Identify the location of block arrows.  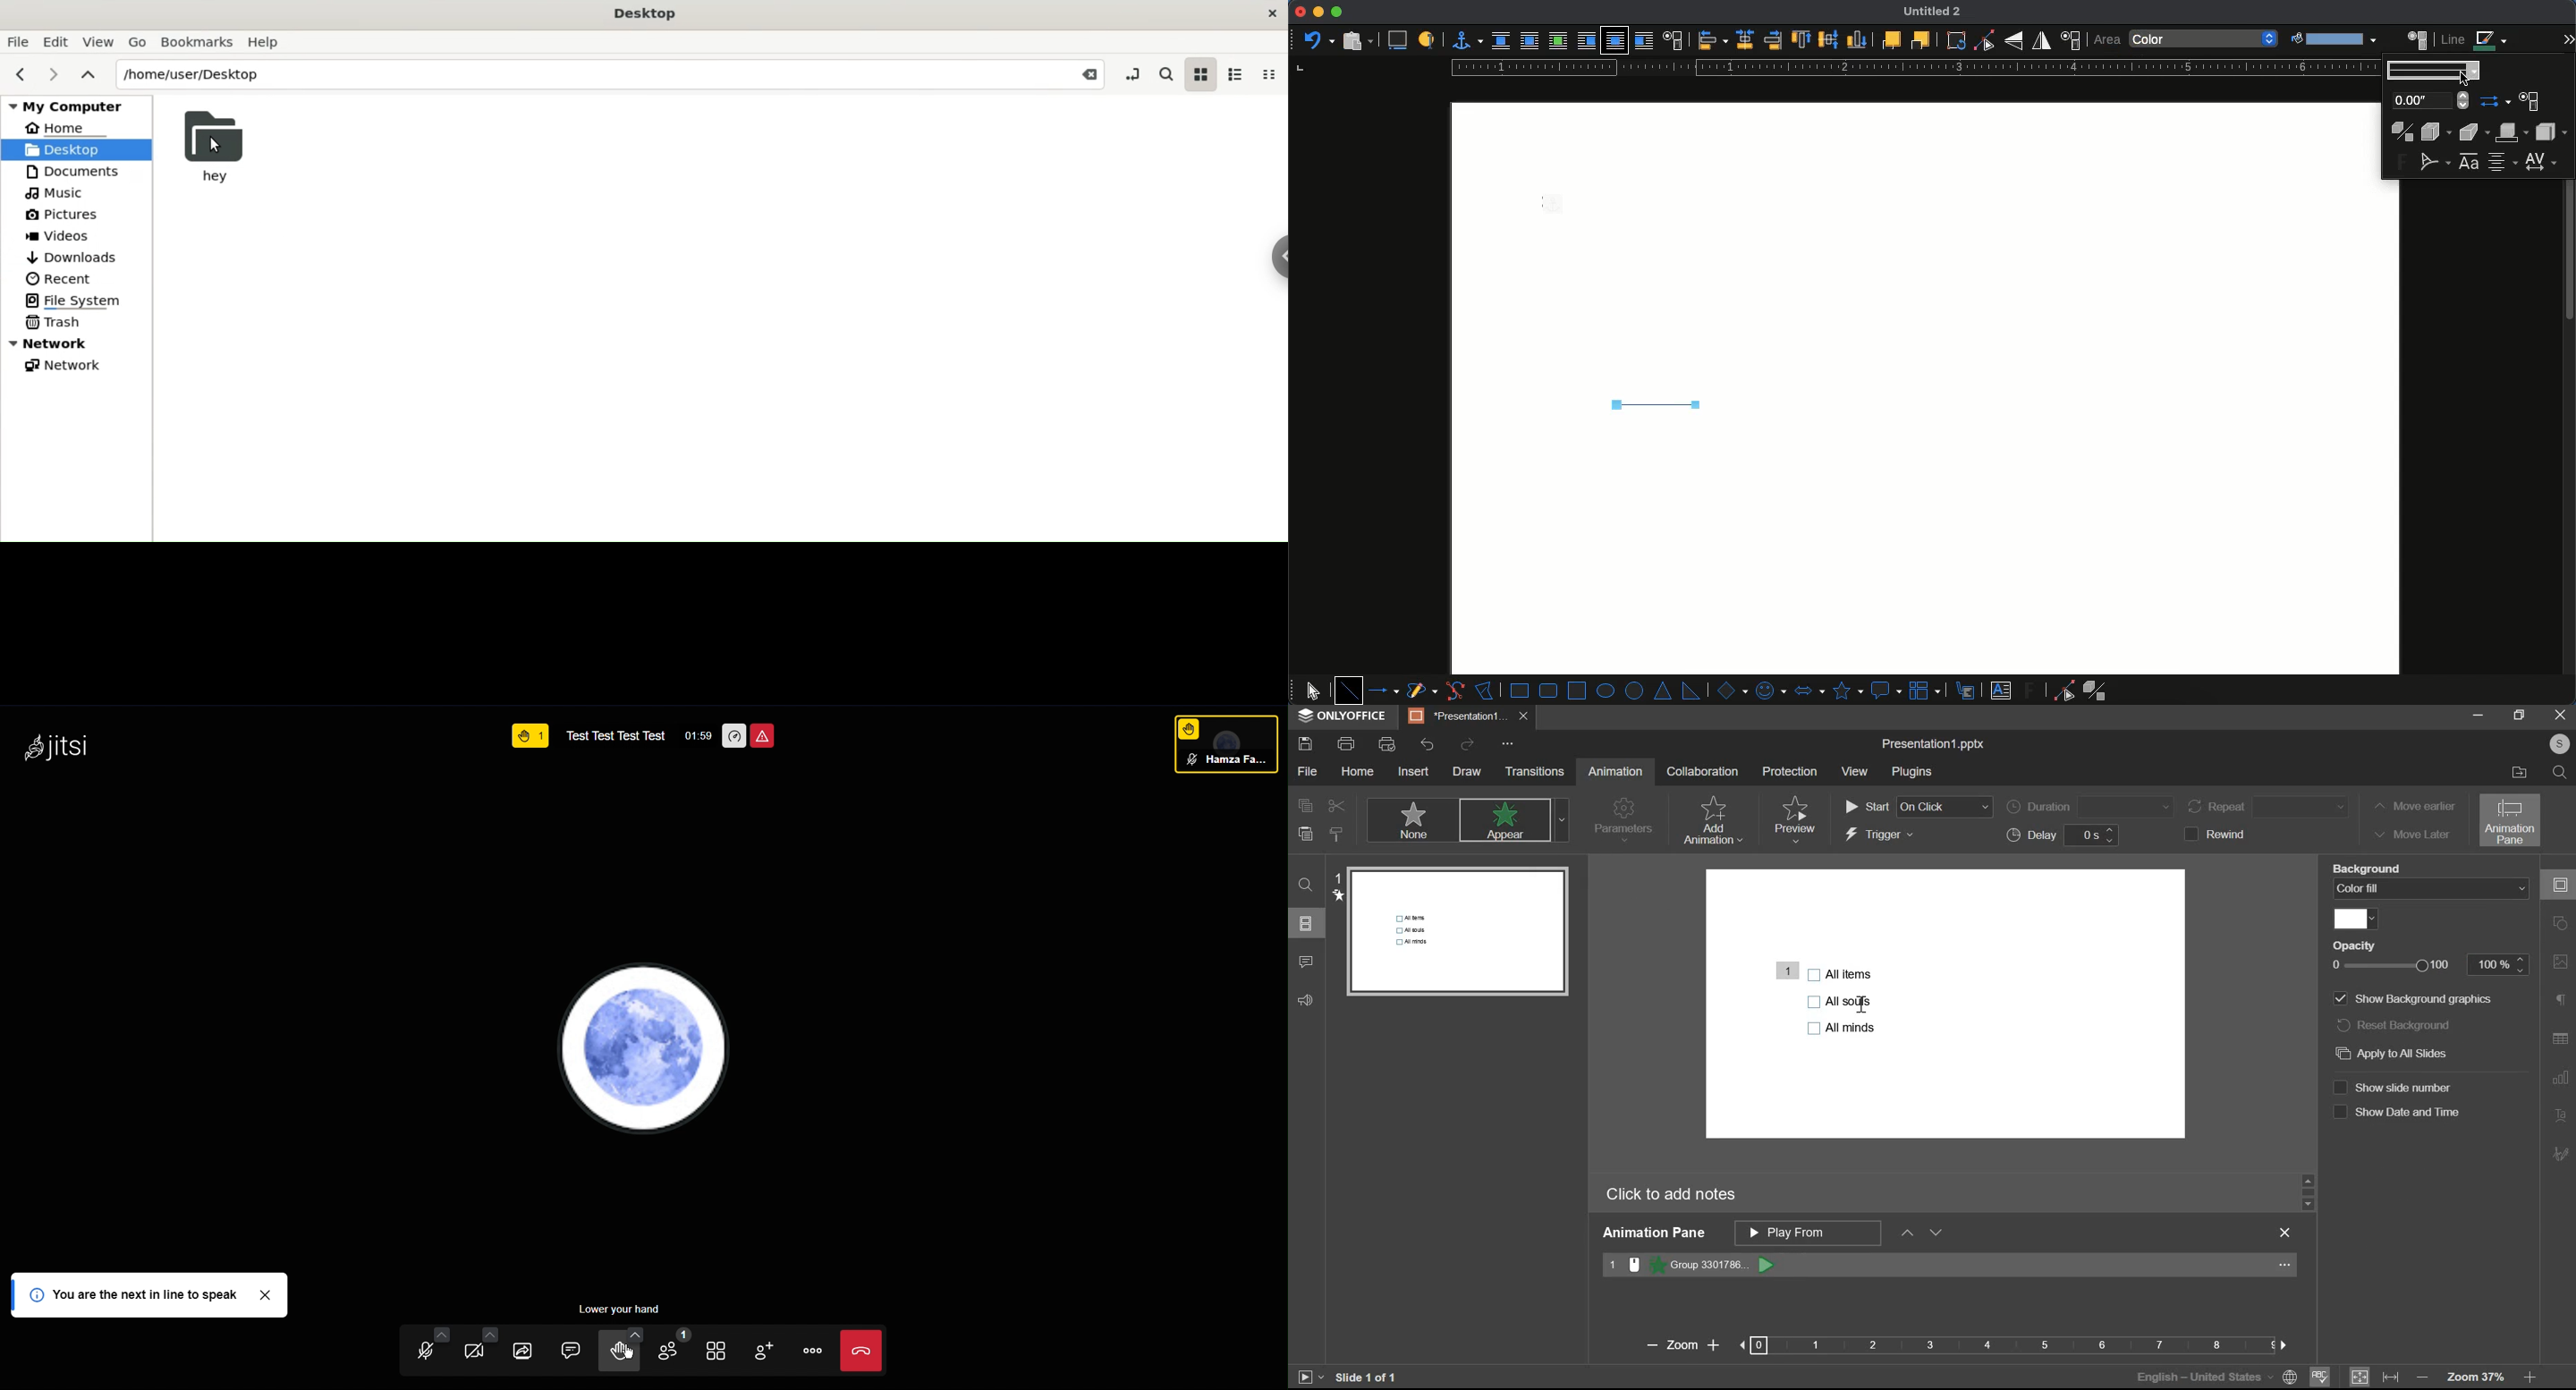
(1809, 689).